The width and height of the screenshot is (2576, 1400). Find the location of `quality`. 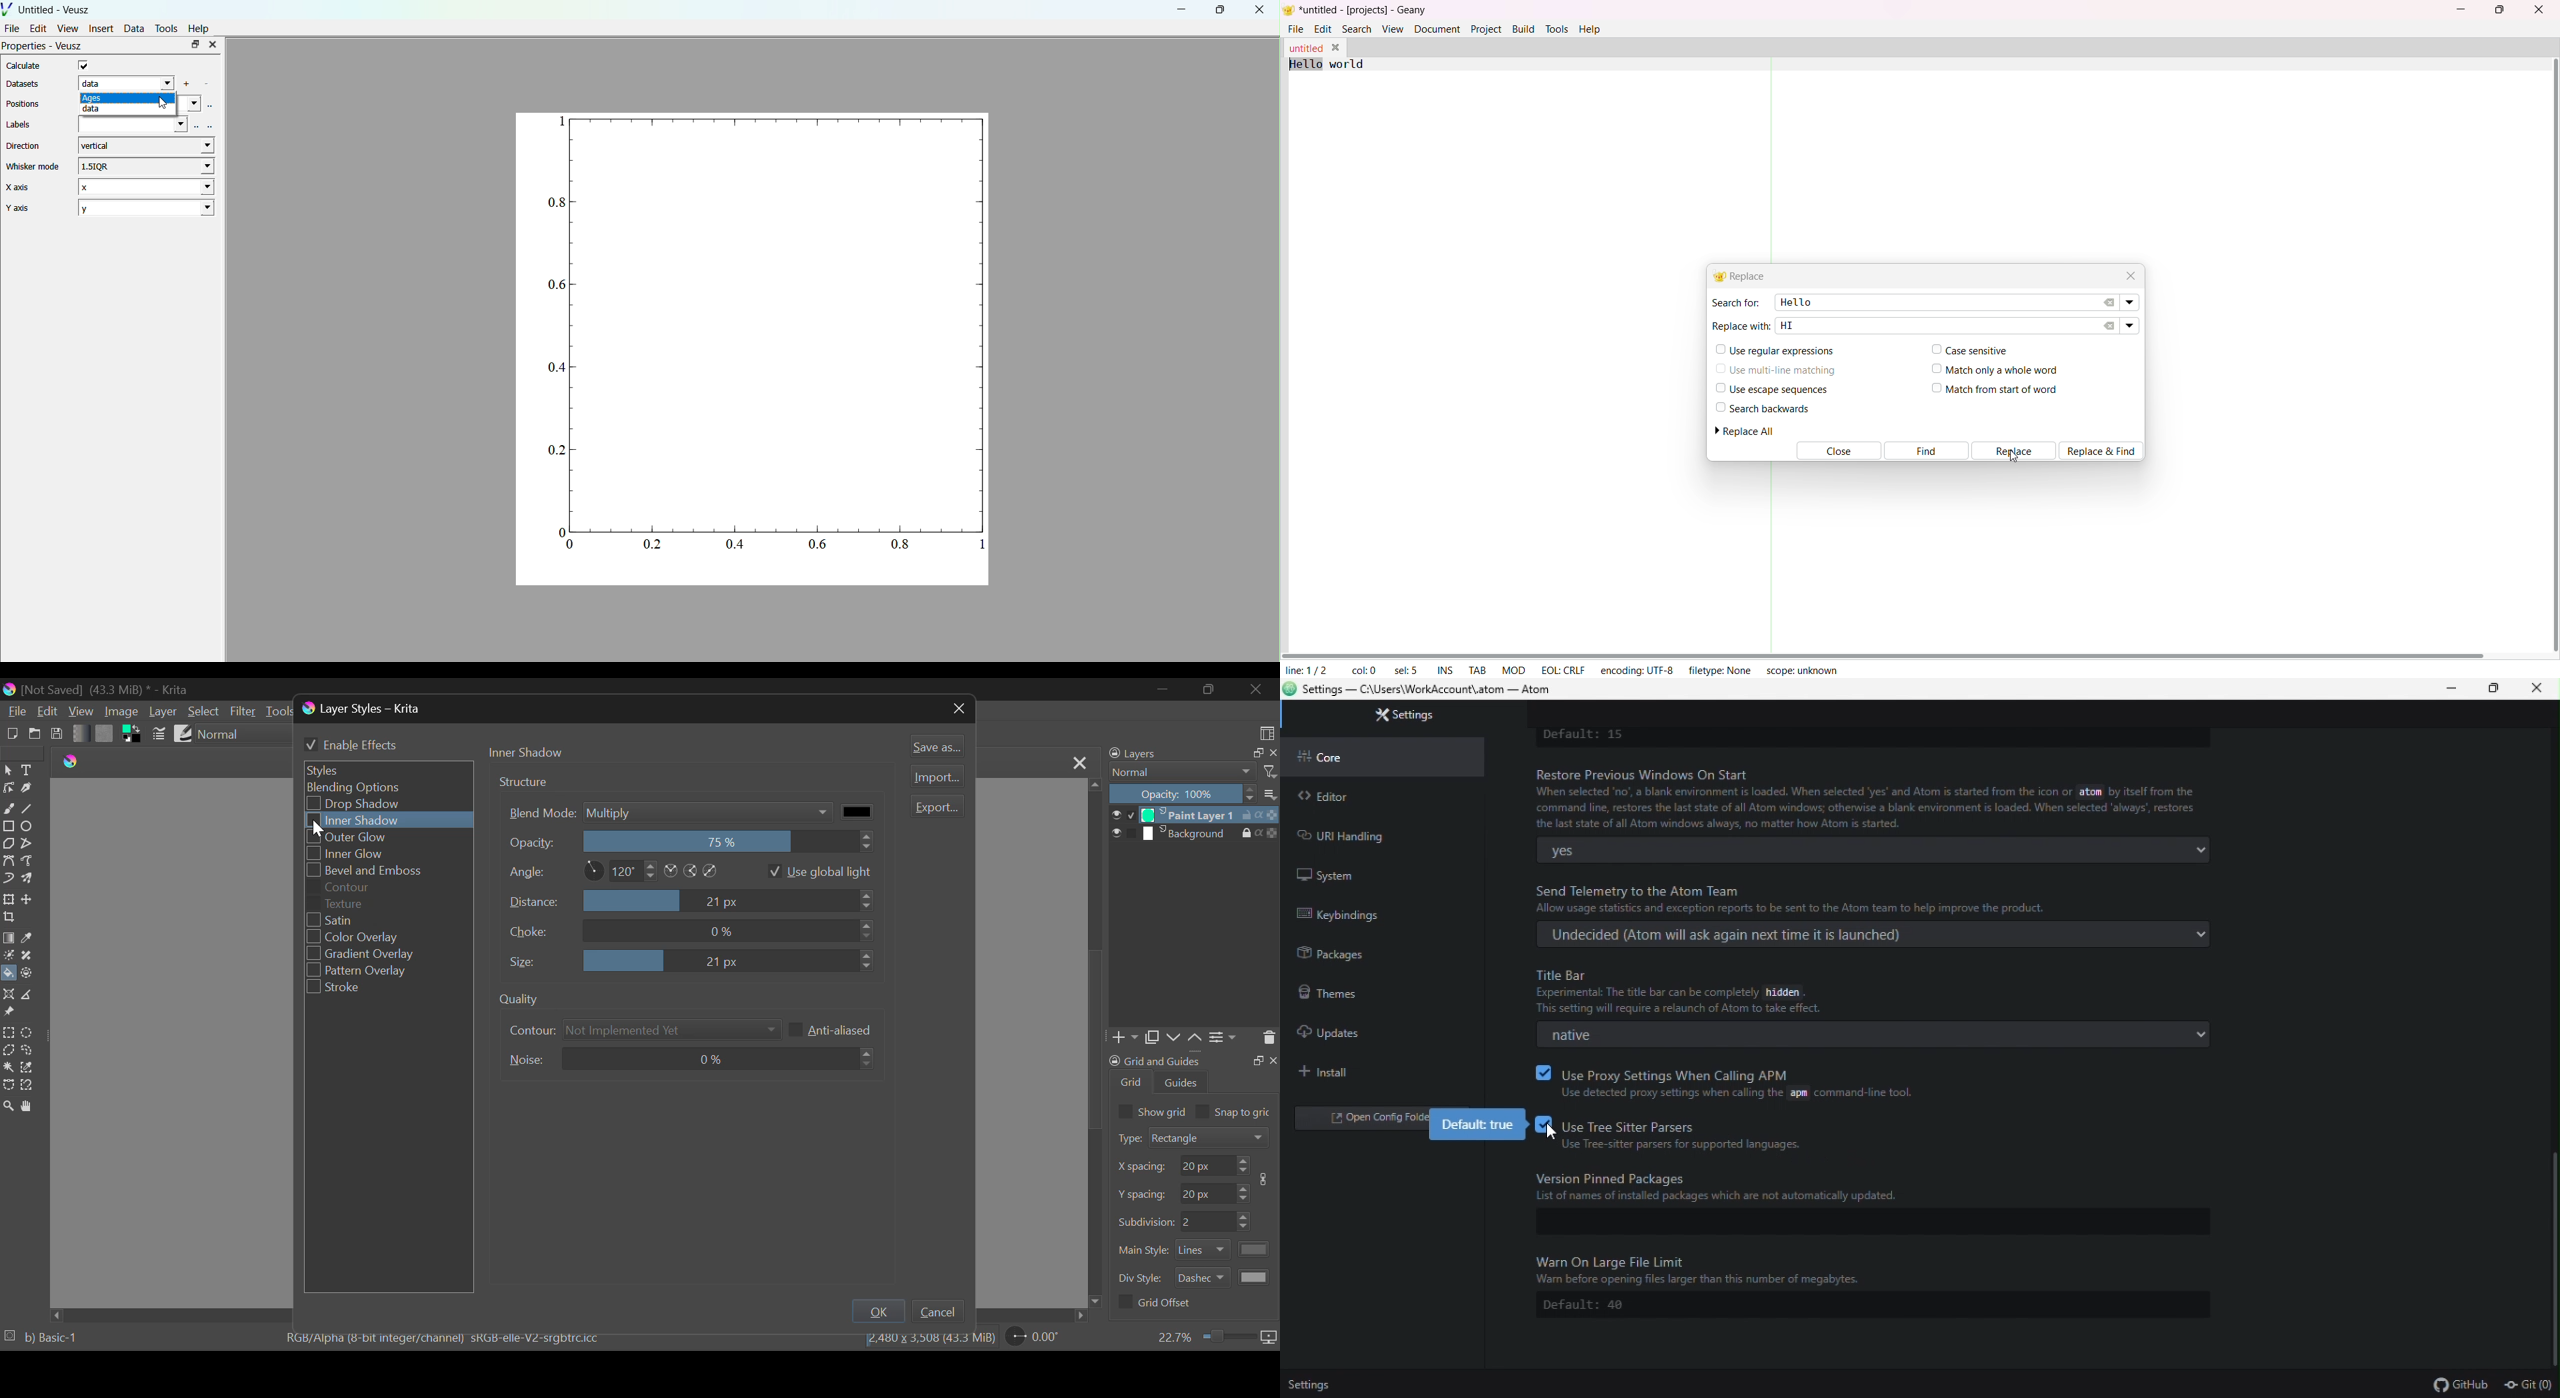

quality is located at coordinates (528, 999).